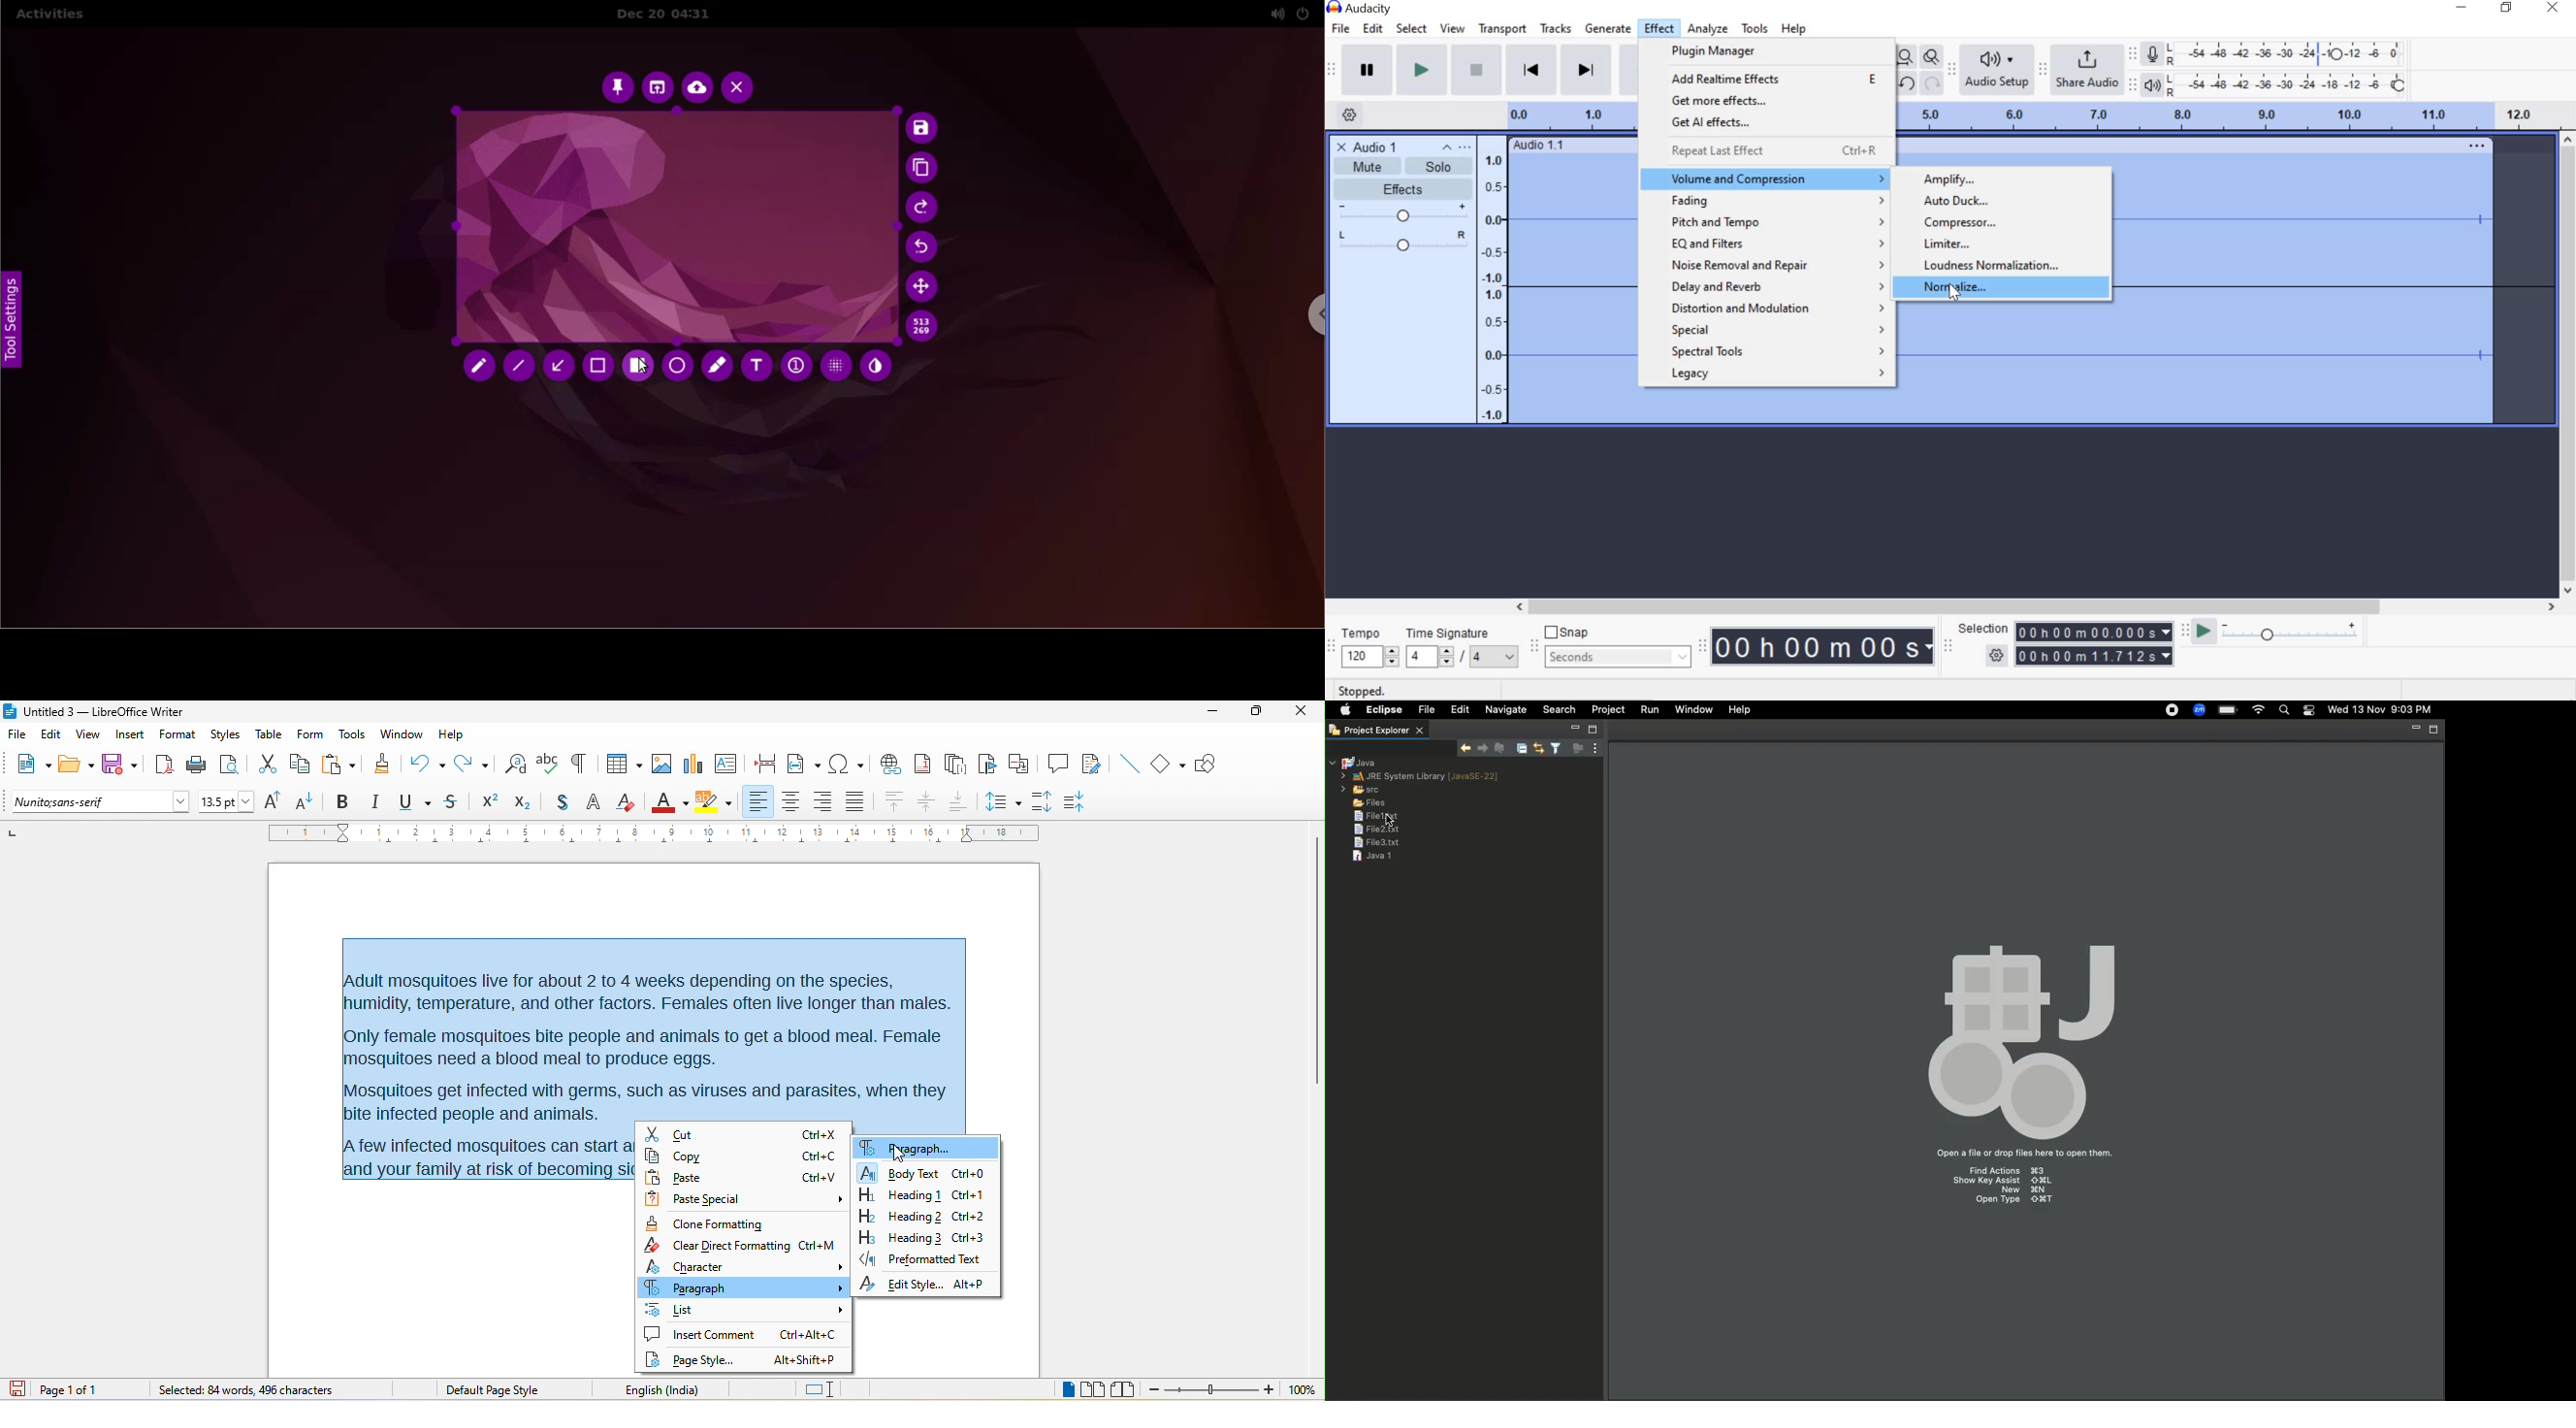 This screenshot has width=2576, height=1428. Describe the element at coordinates (703, 1135) in the screenshot. I see `cut` at that location.